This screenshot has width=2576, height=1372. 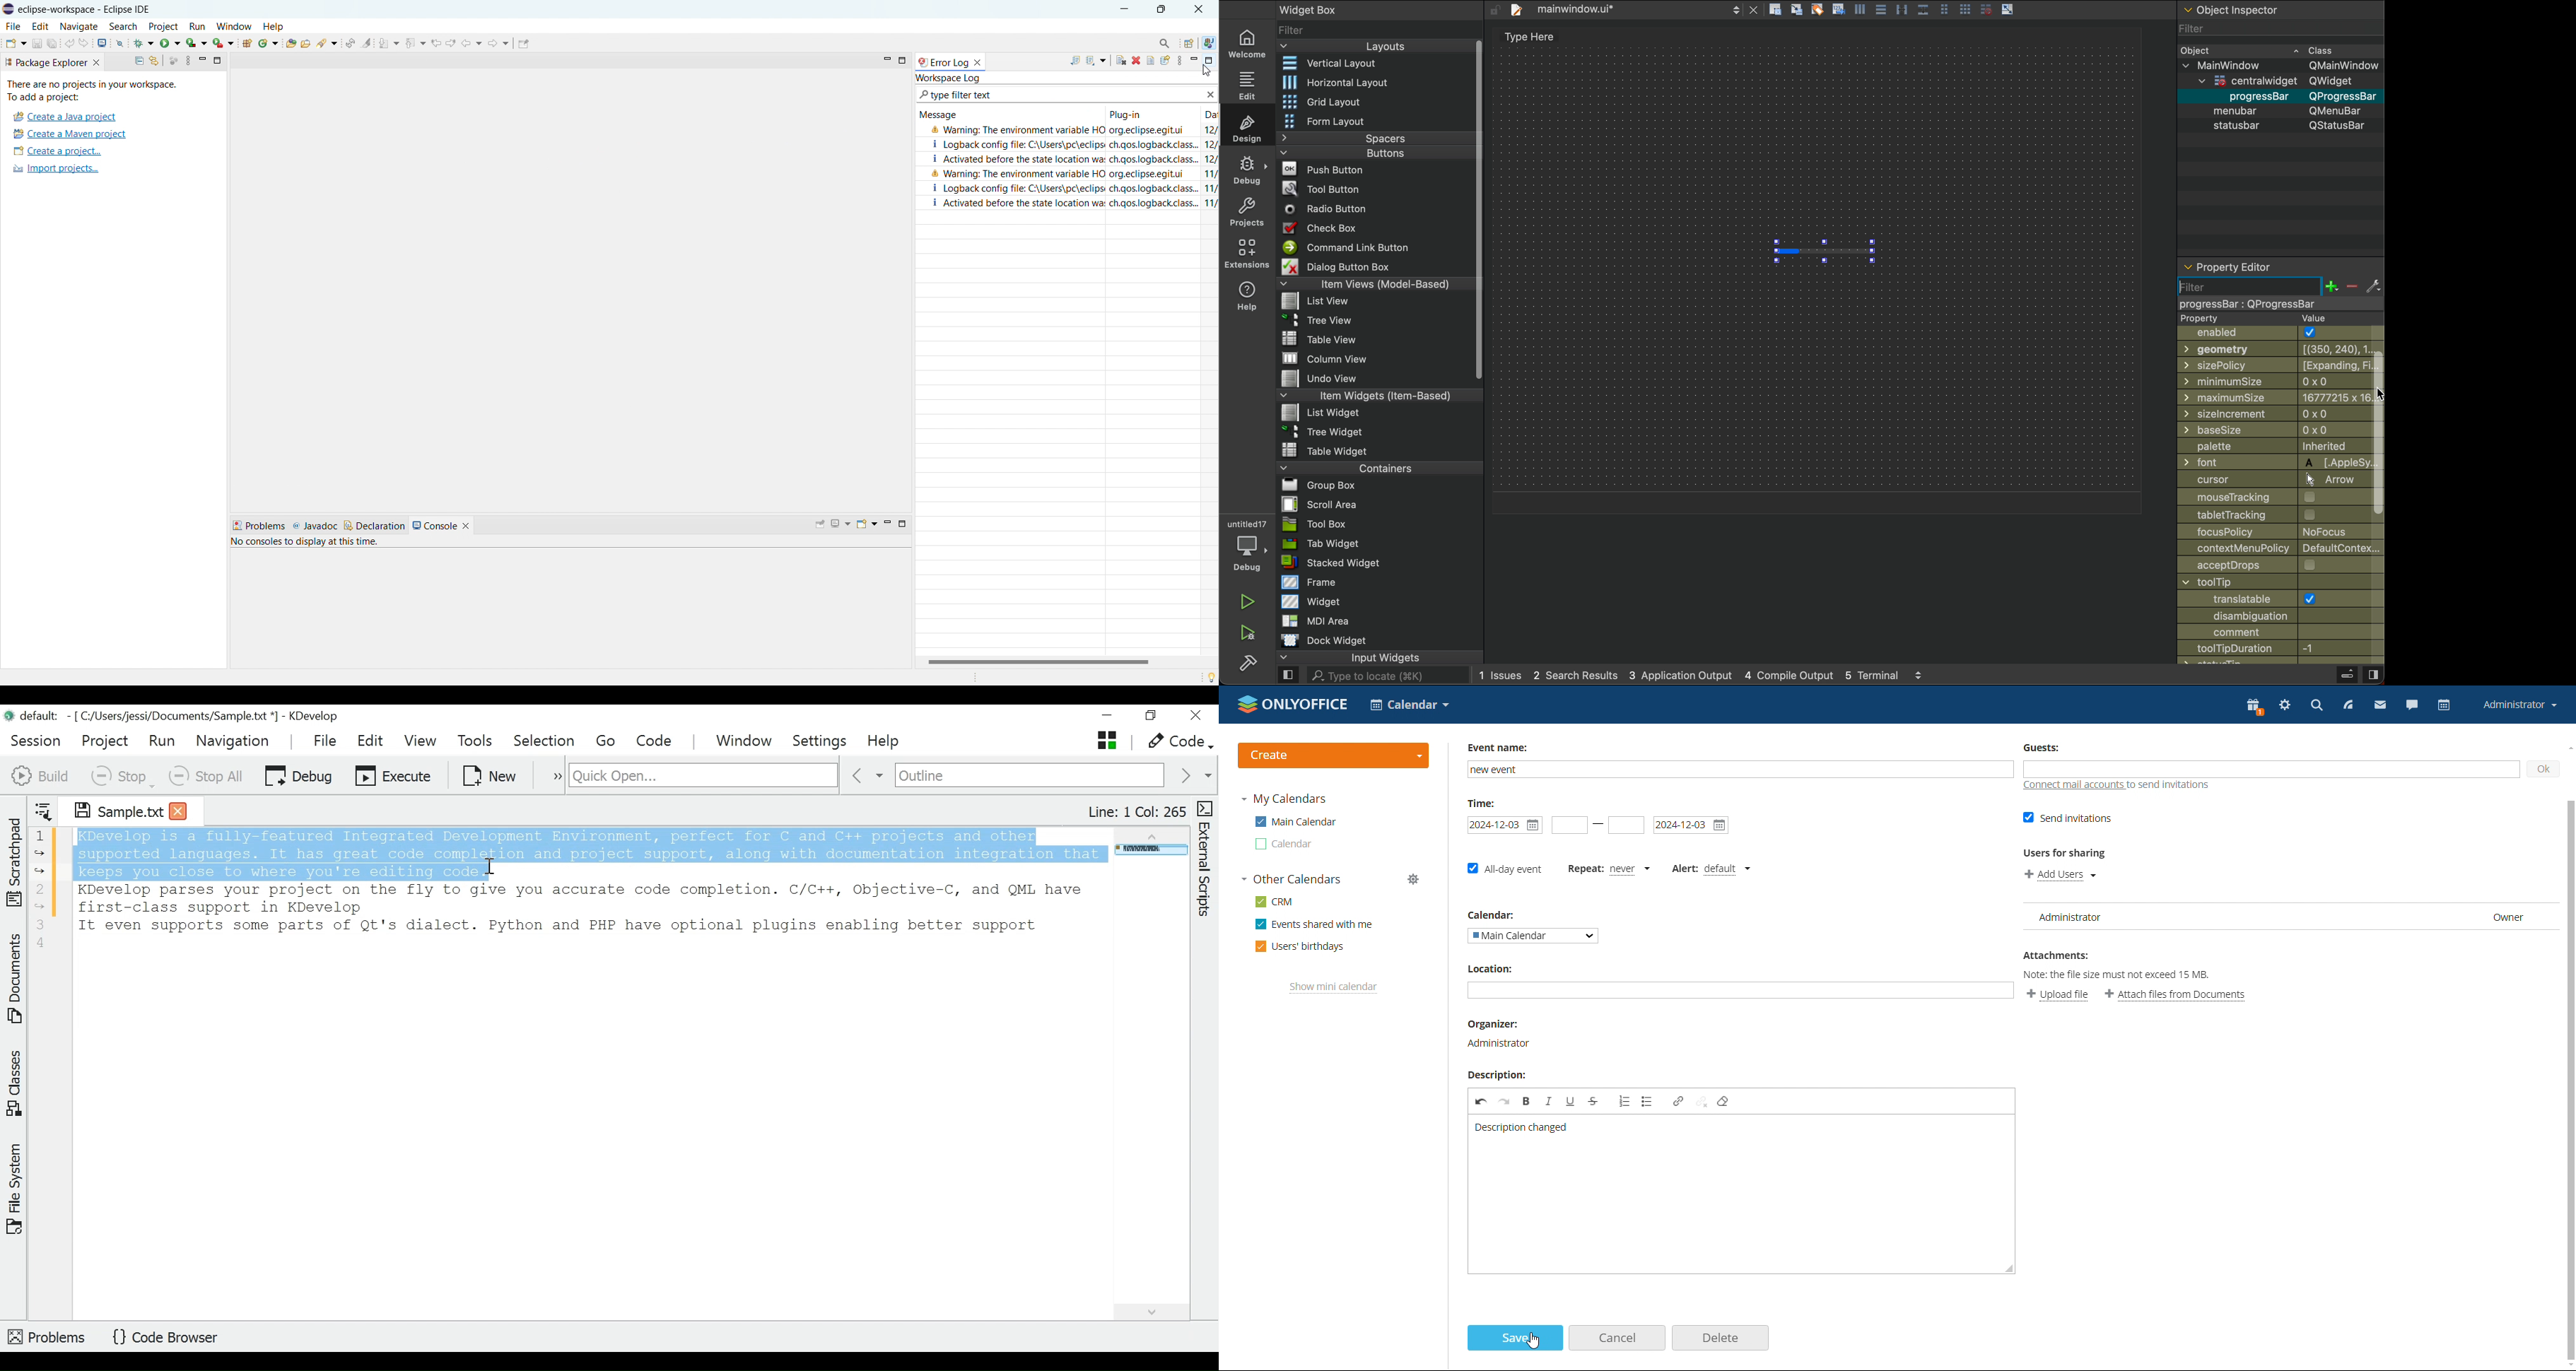 What do you see at coordinates (394, 774) in the screenshot?
I see `Execute` at bounding box center [394, 774].